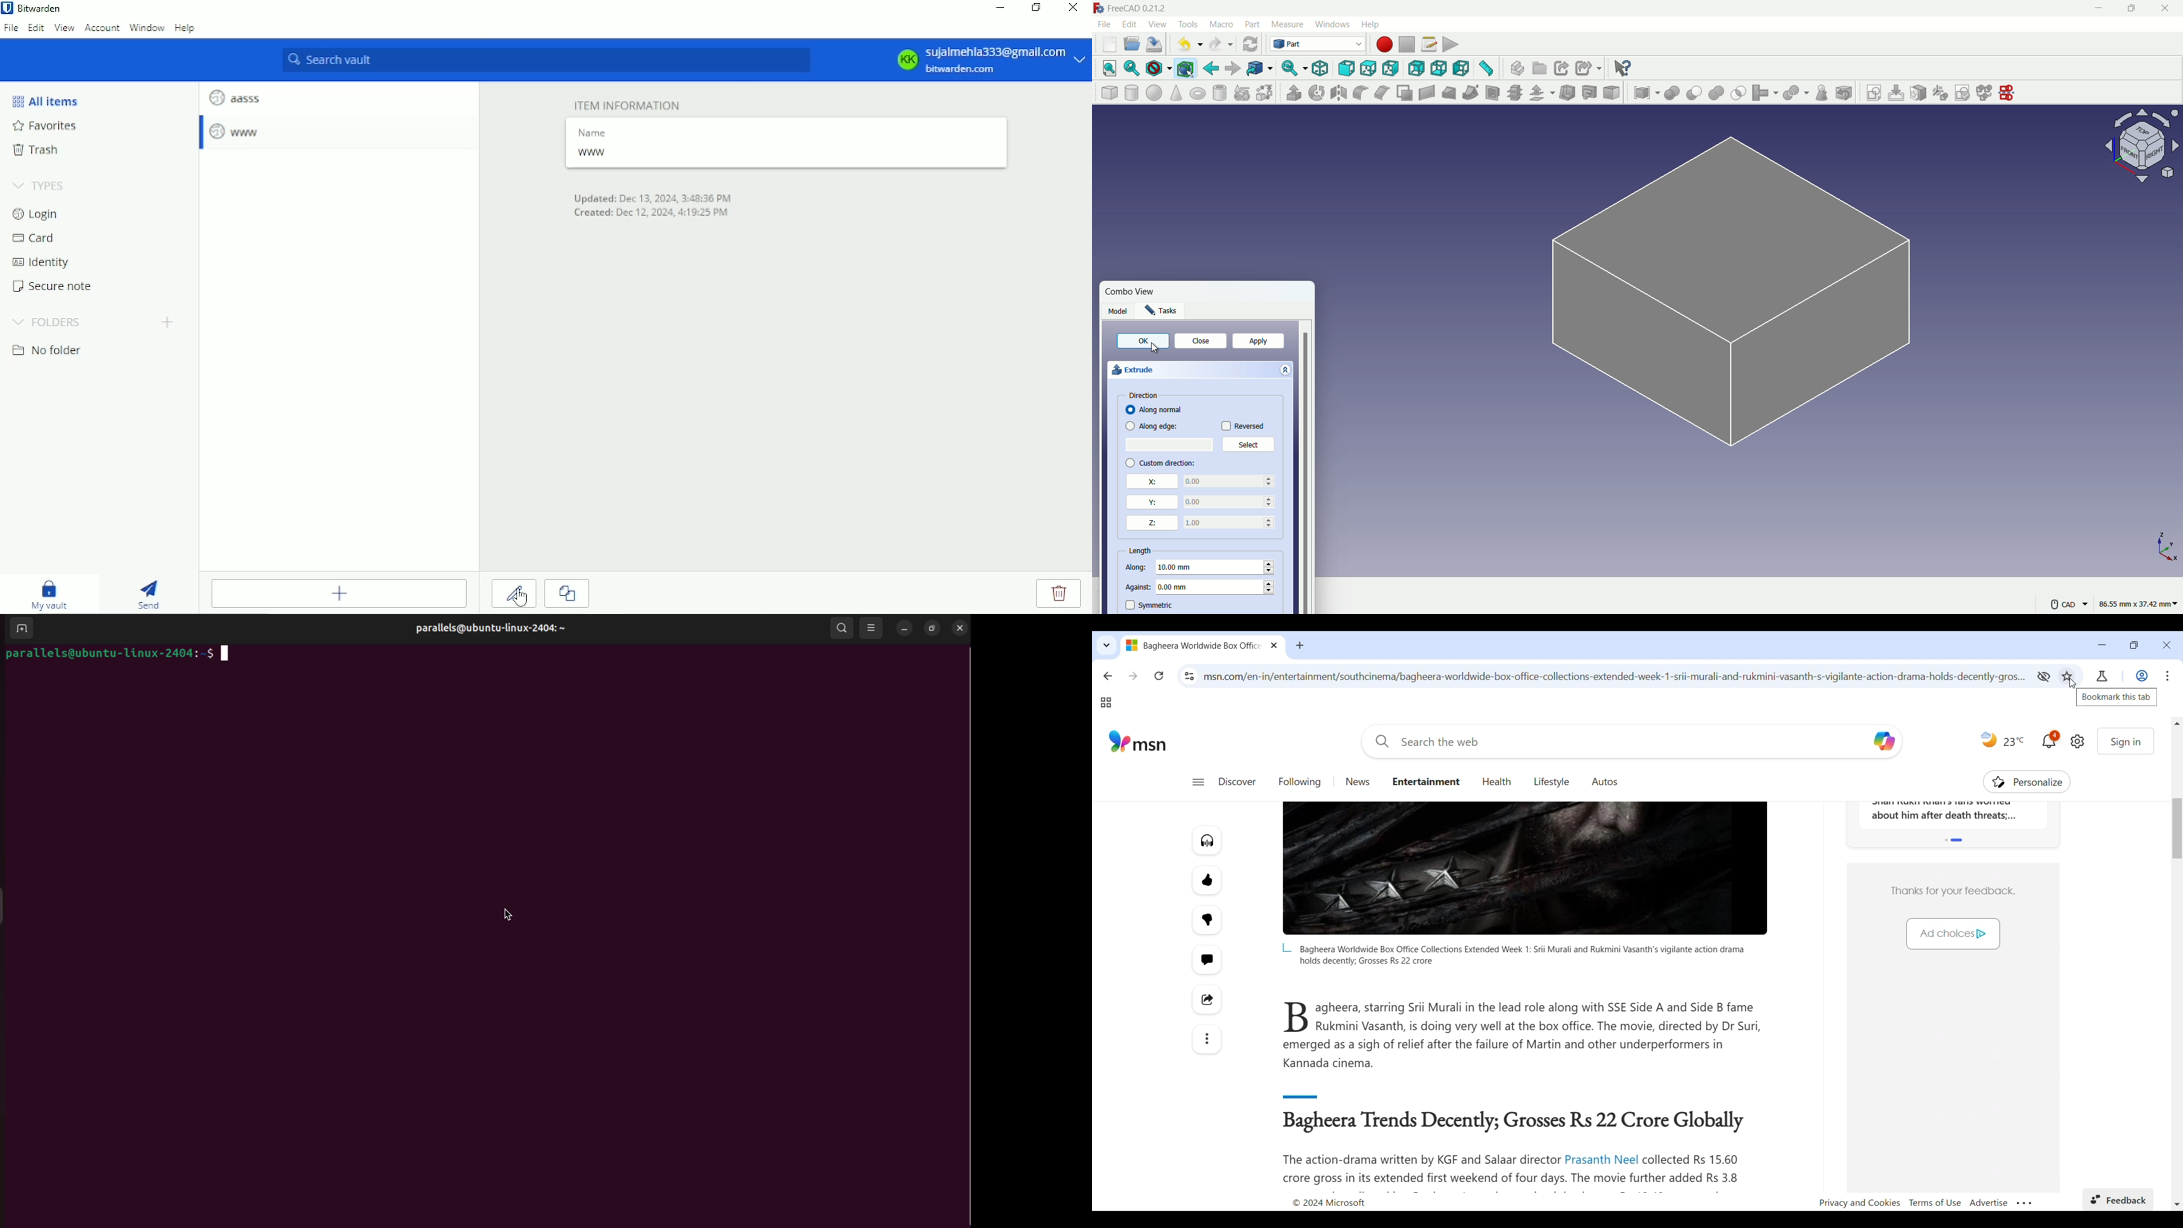 The image size is (2184, 1232). I want to click on symmetric check box, so click(1138, 604).